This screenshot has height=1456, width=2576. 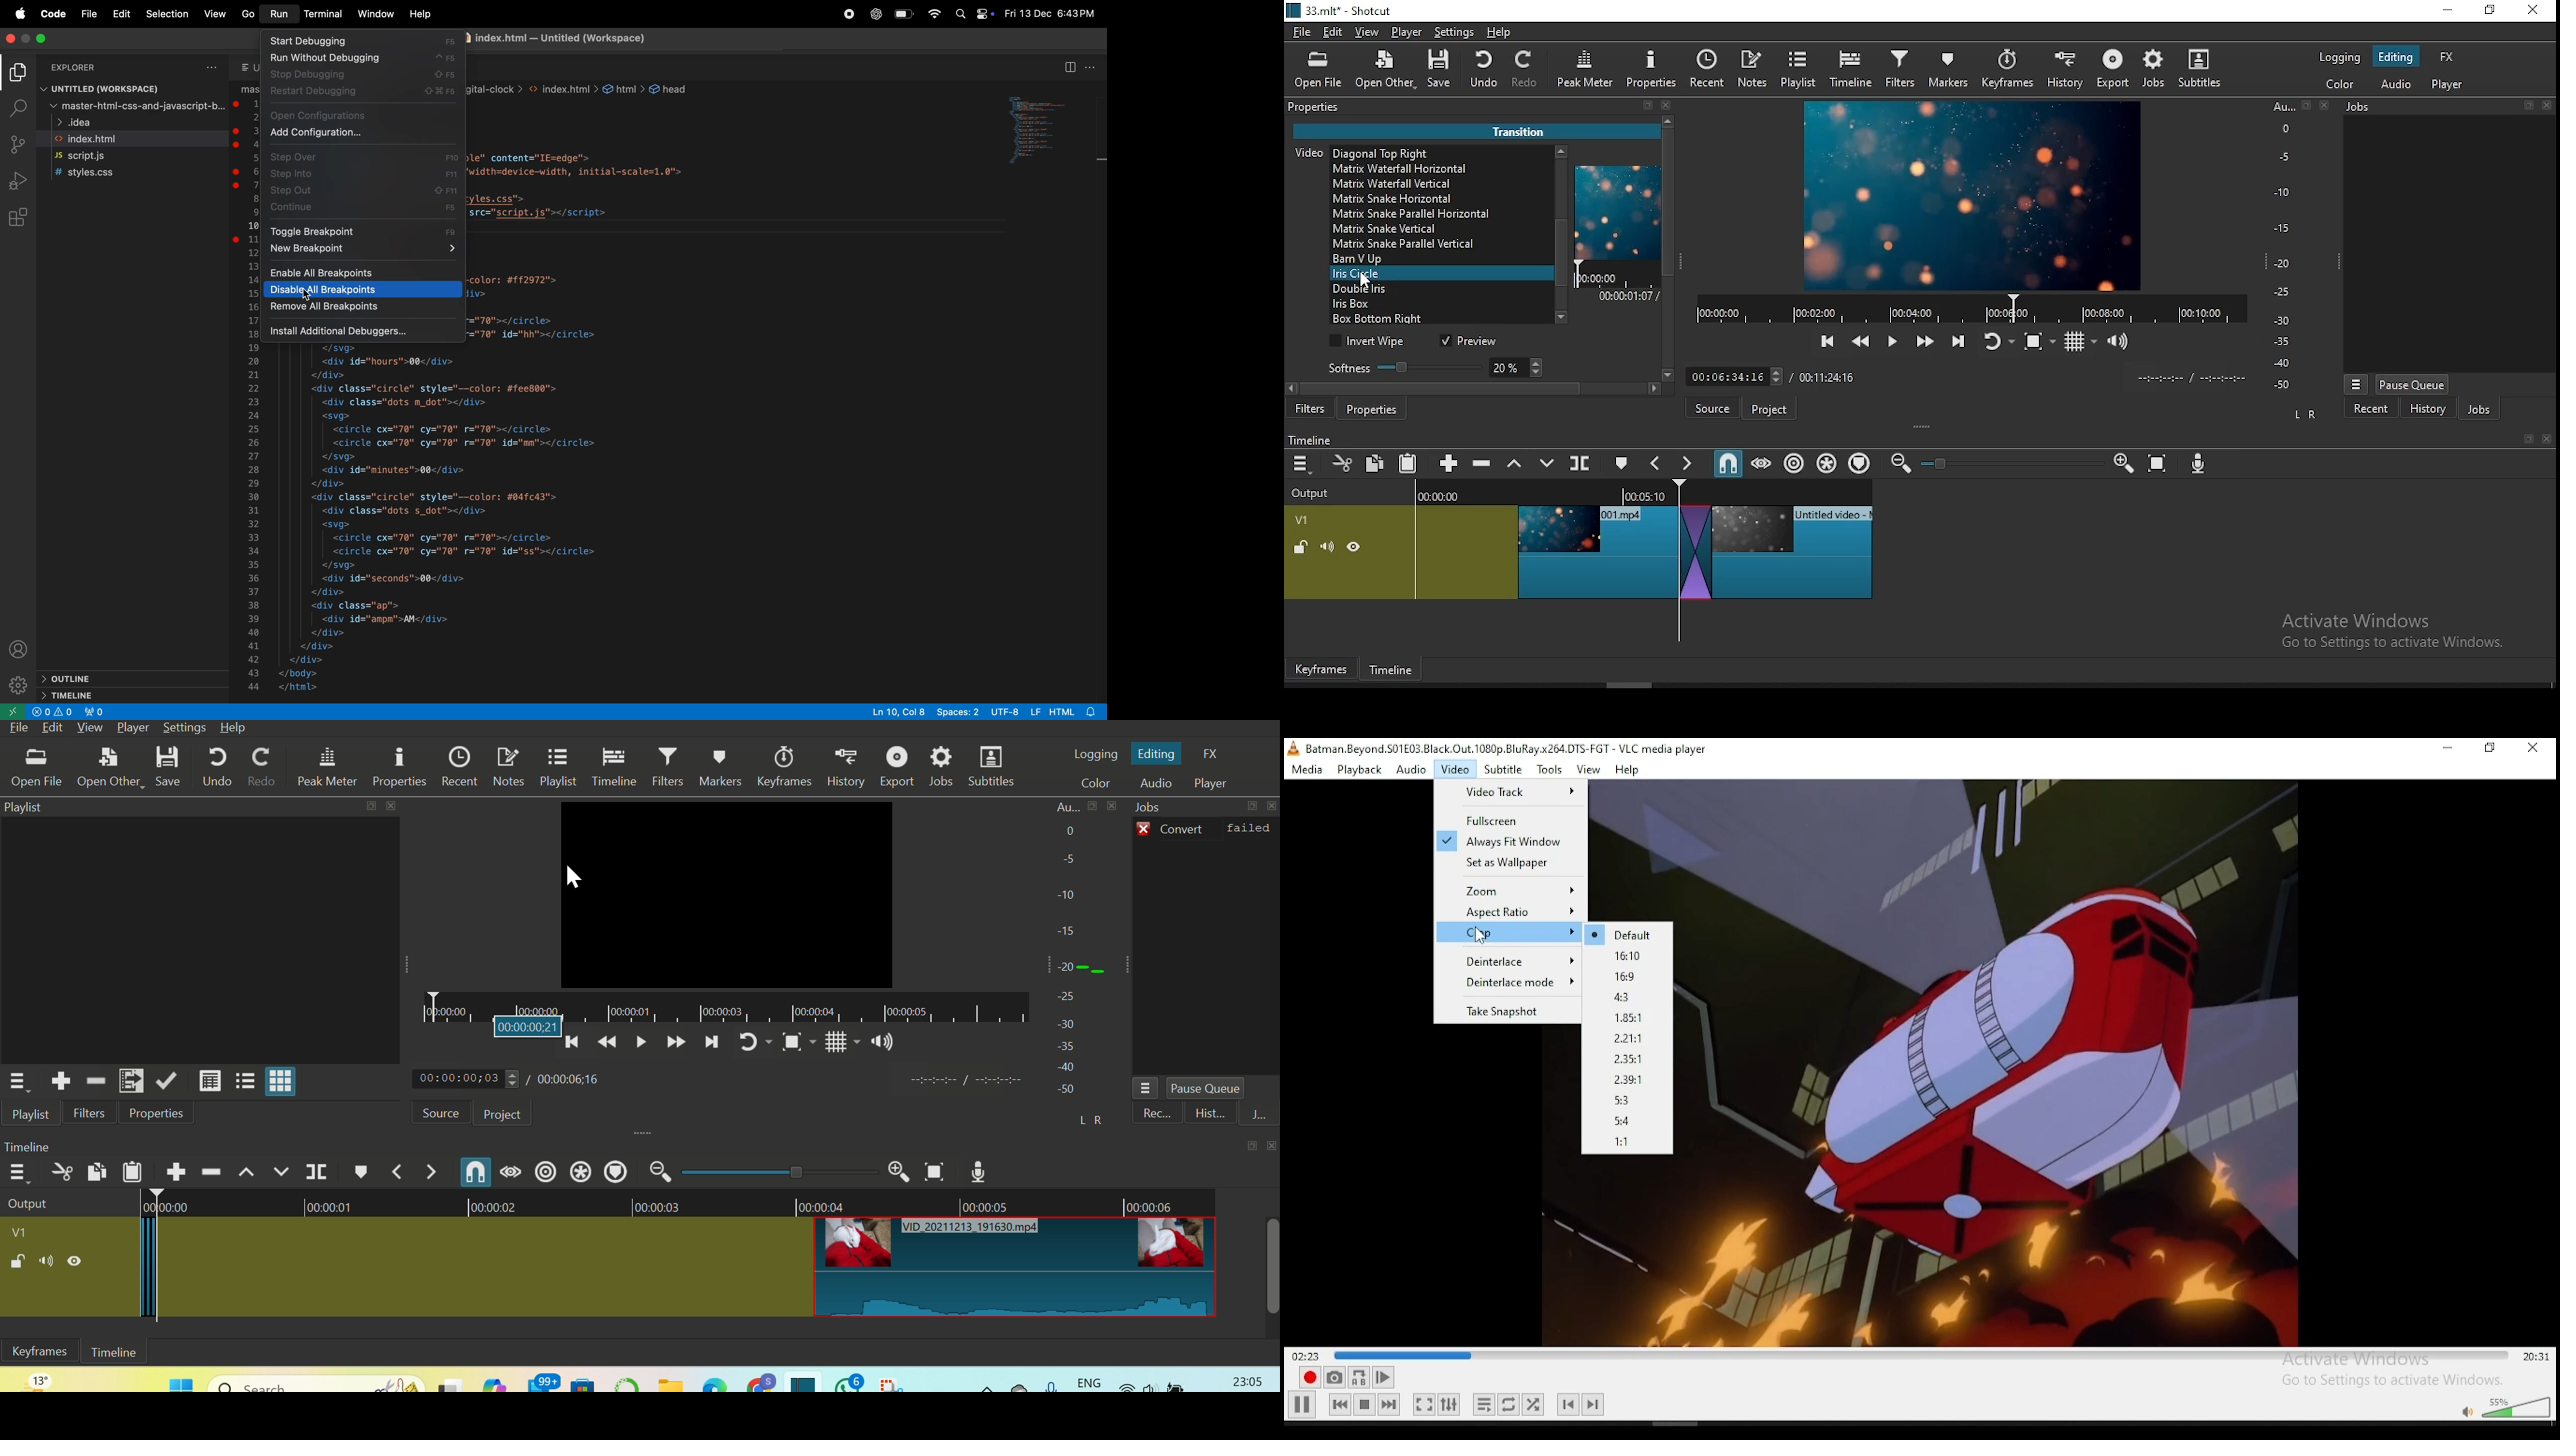 I want to click on Update, so click(x=168, y=1082).